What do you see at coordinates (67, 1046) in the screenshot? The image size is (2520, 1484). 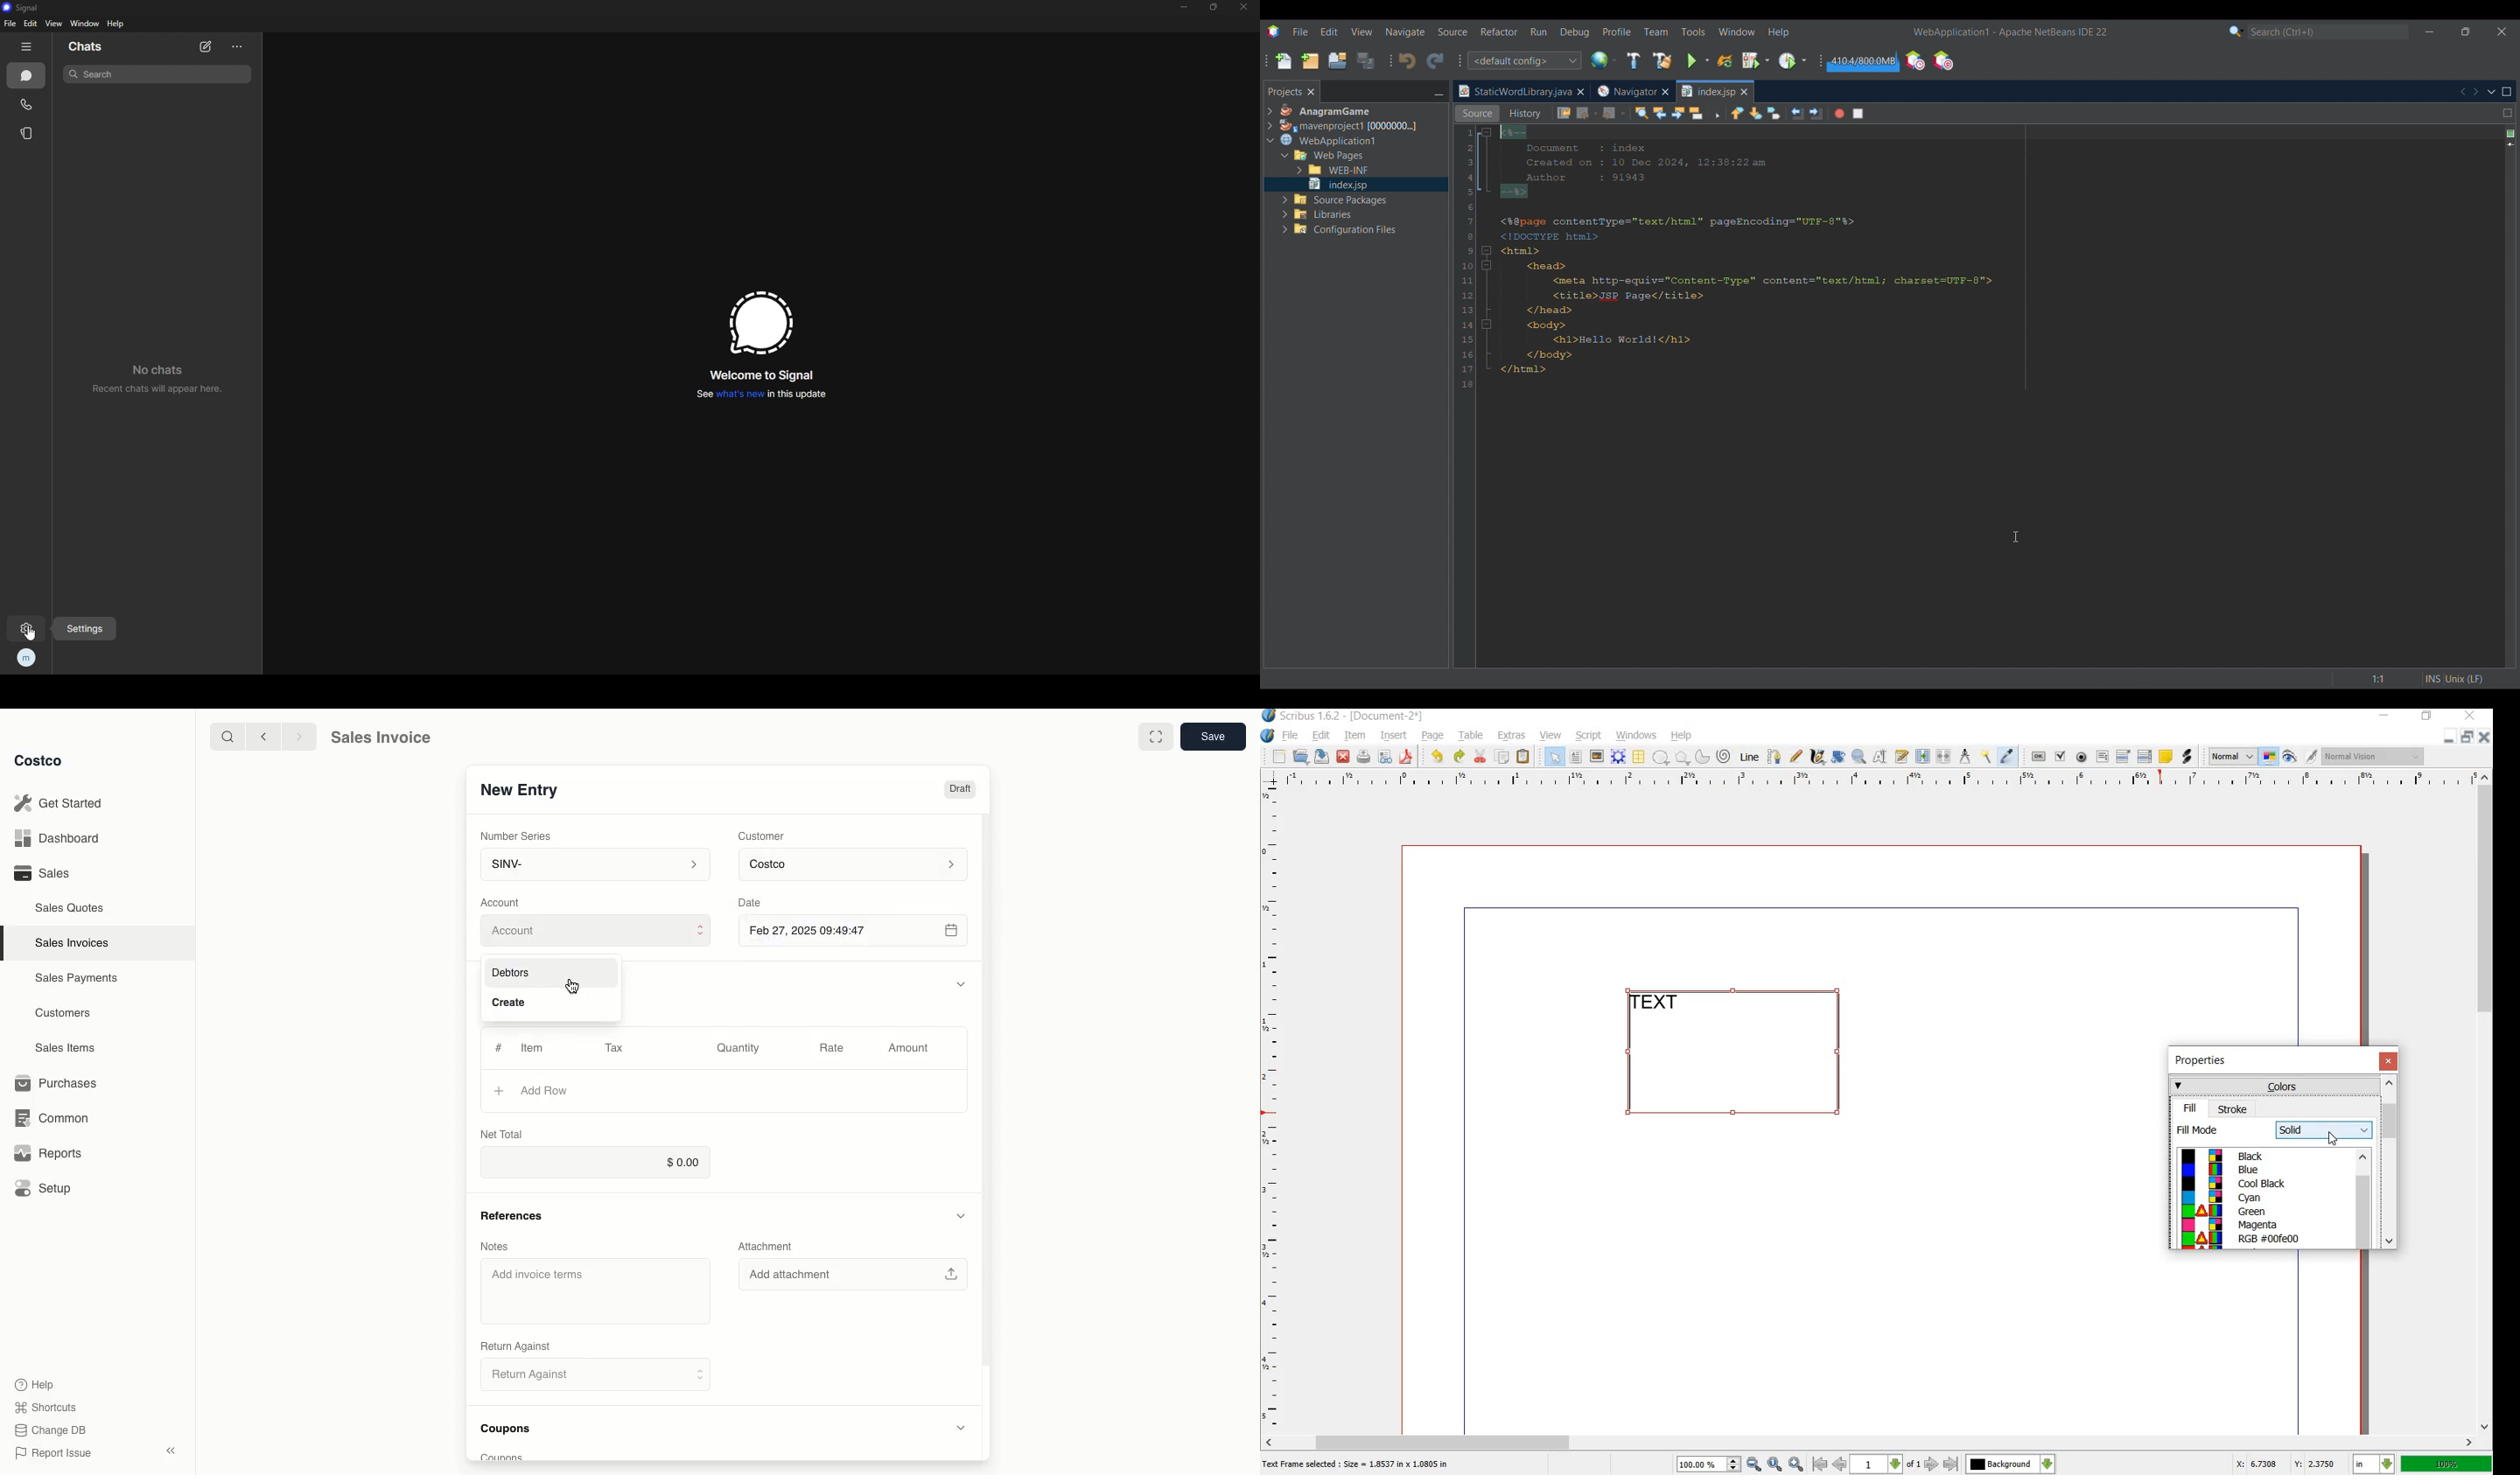 I see `Sales Items` at bounding box center [67, 1046].